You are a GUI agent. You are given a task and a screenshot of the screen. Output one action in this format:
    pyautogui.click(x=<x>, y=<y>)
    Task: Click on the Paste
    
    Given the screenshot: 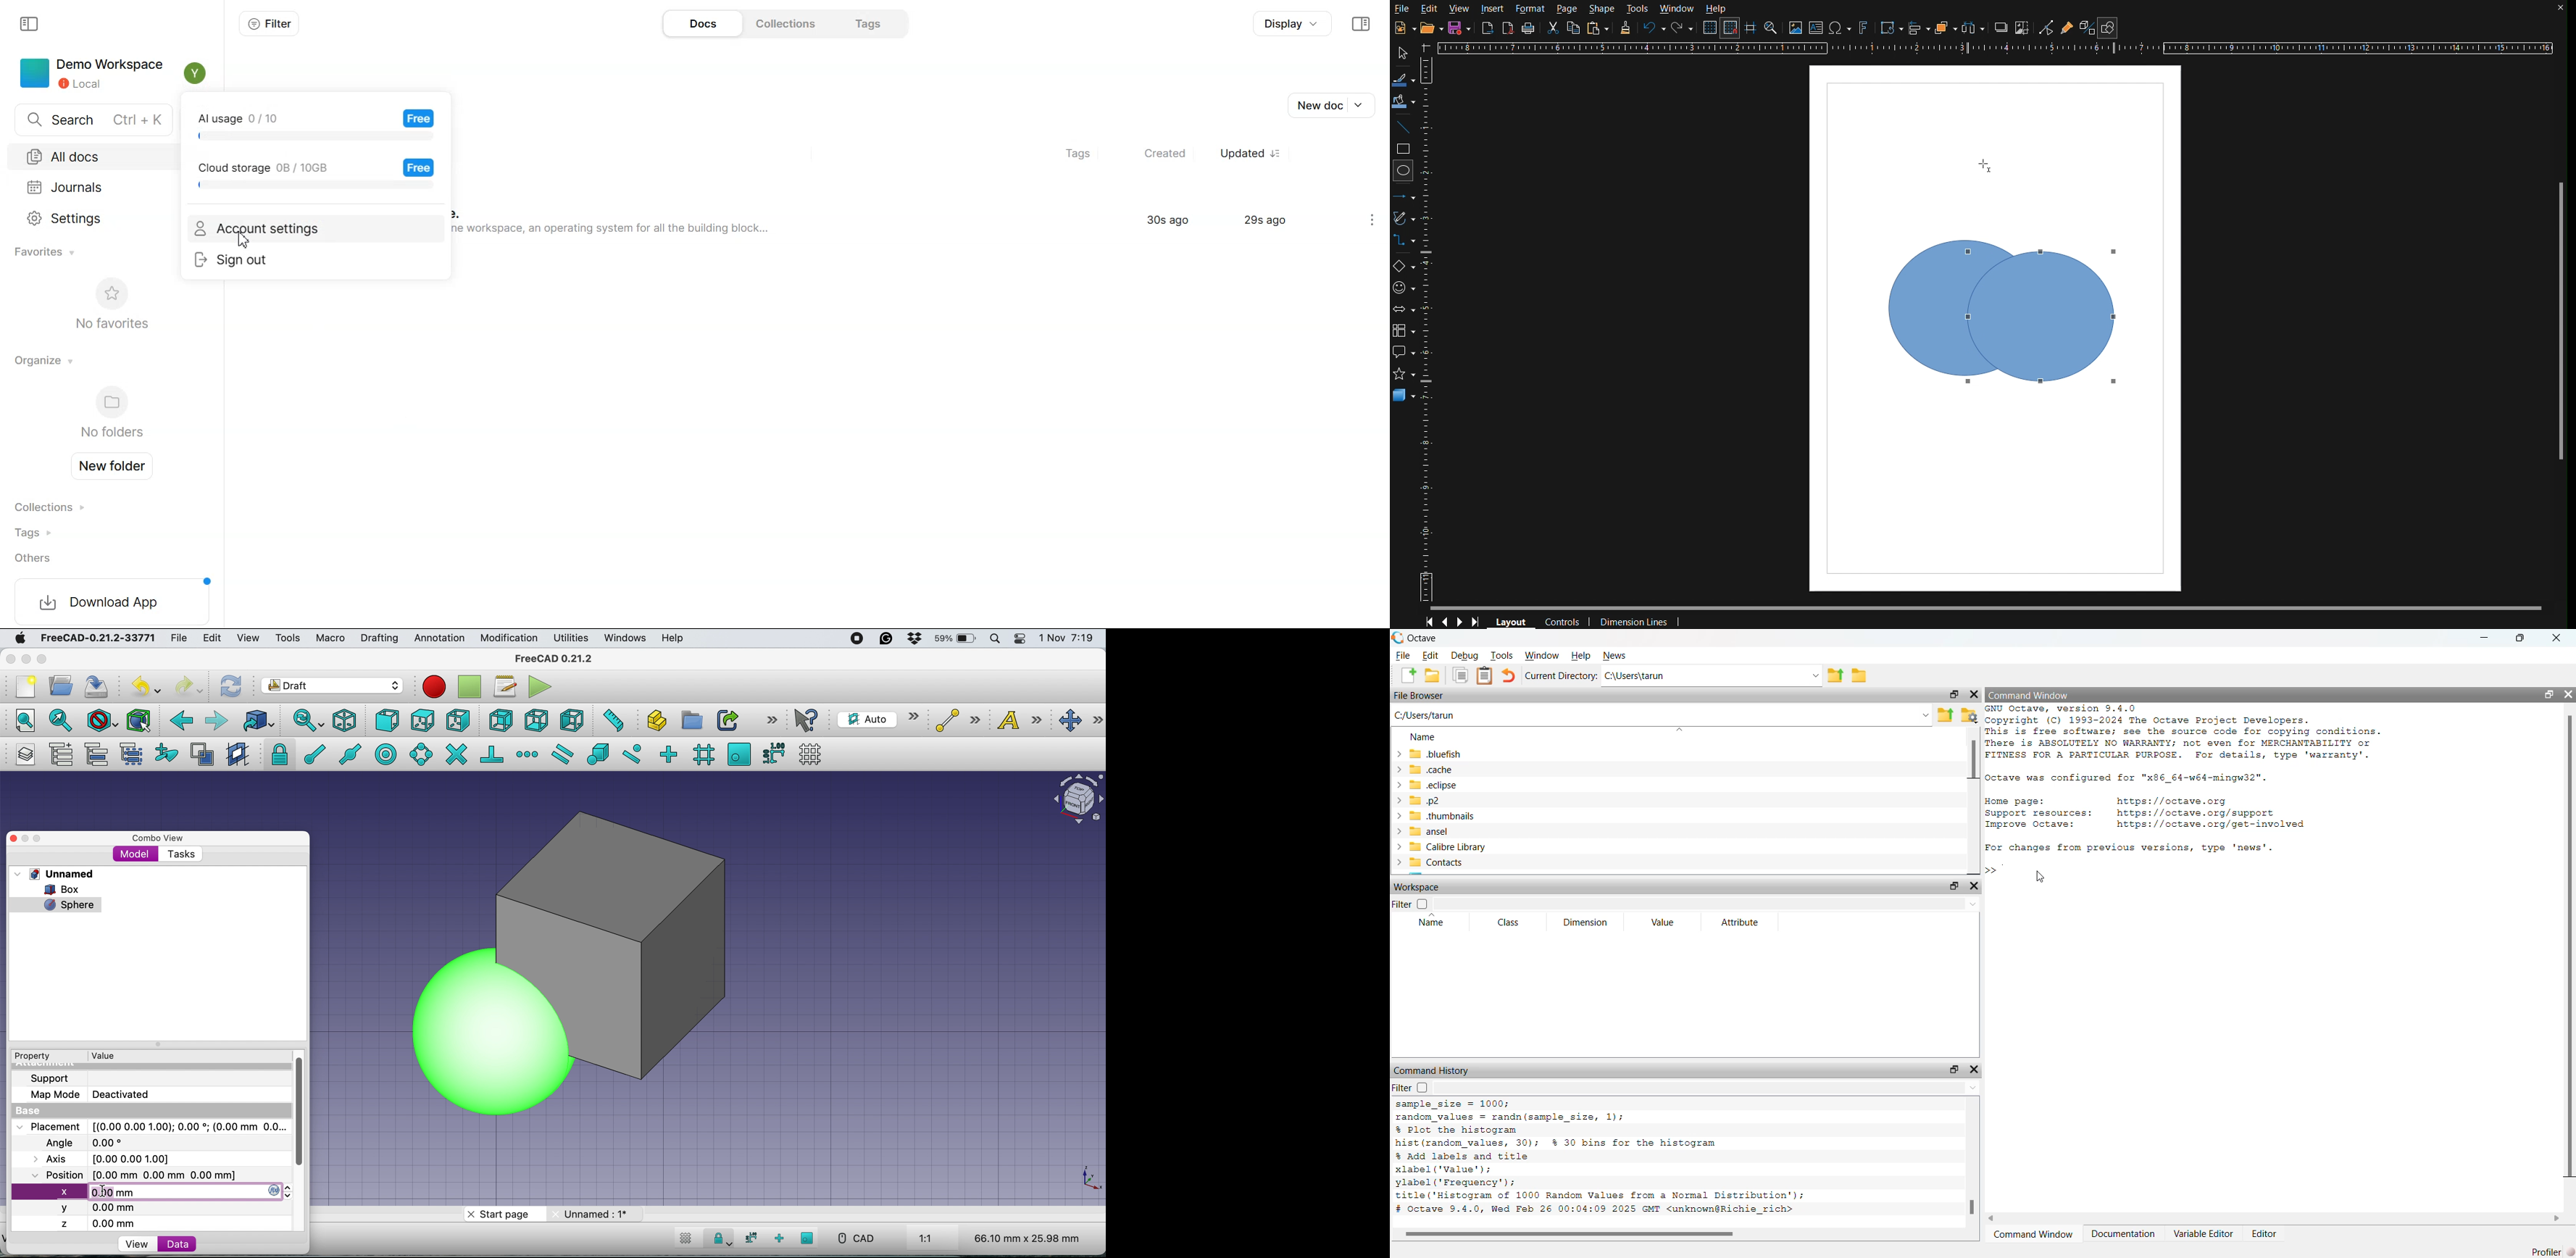 What is the action you would take?
    pyautogui.click(x=1598, y=28)
    